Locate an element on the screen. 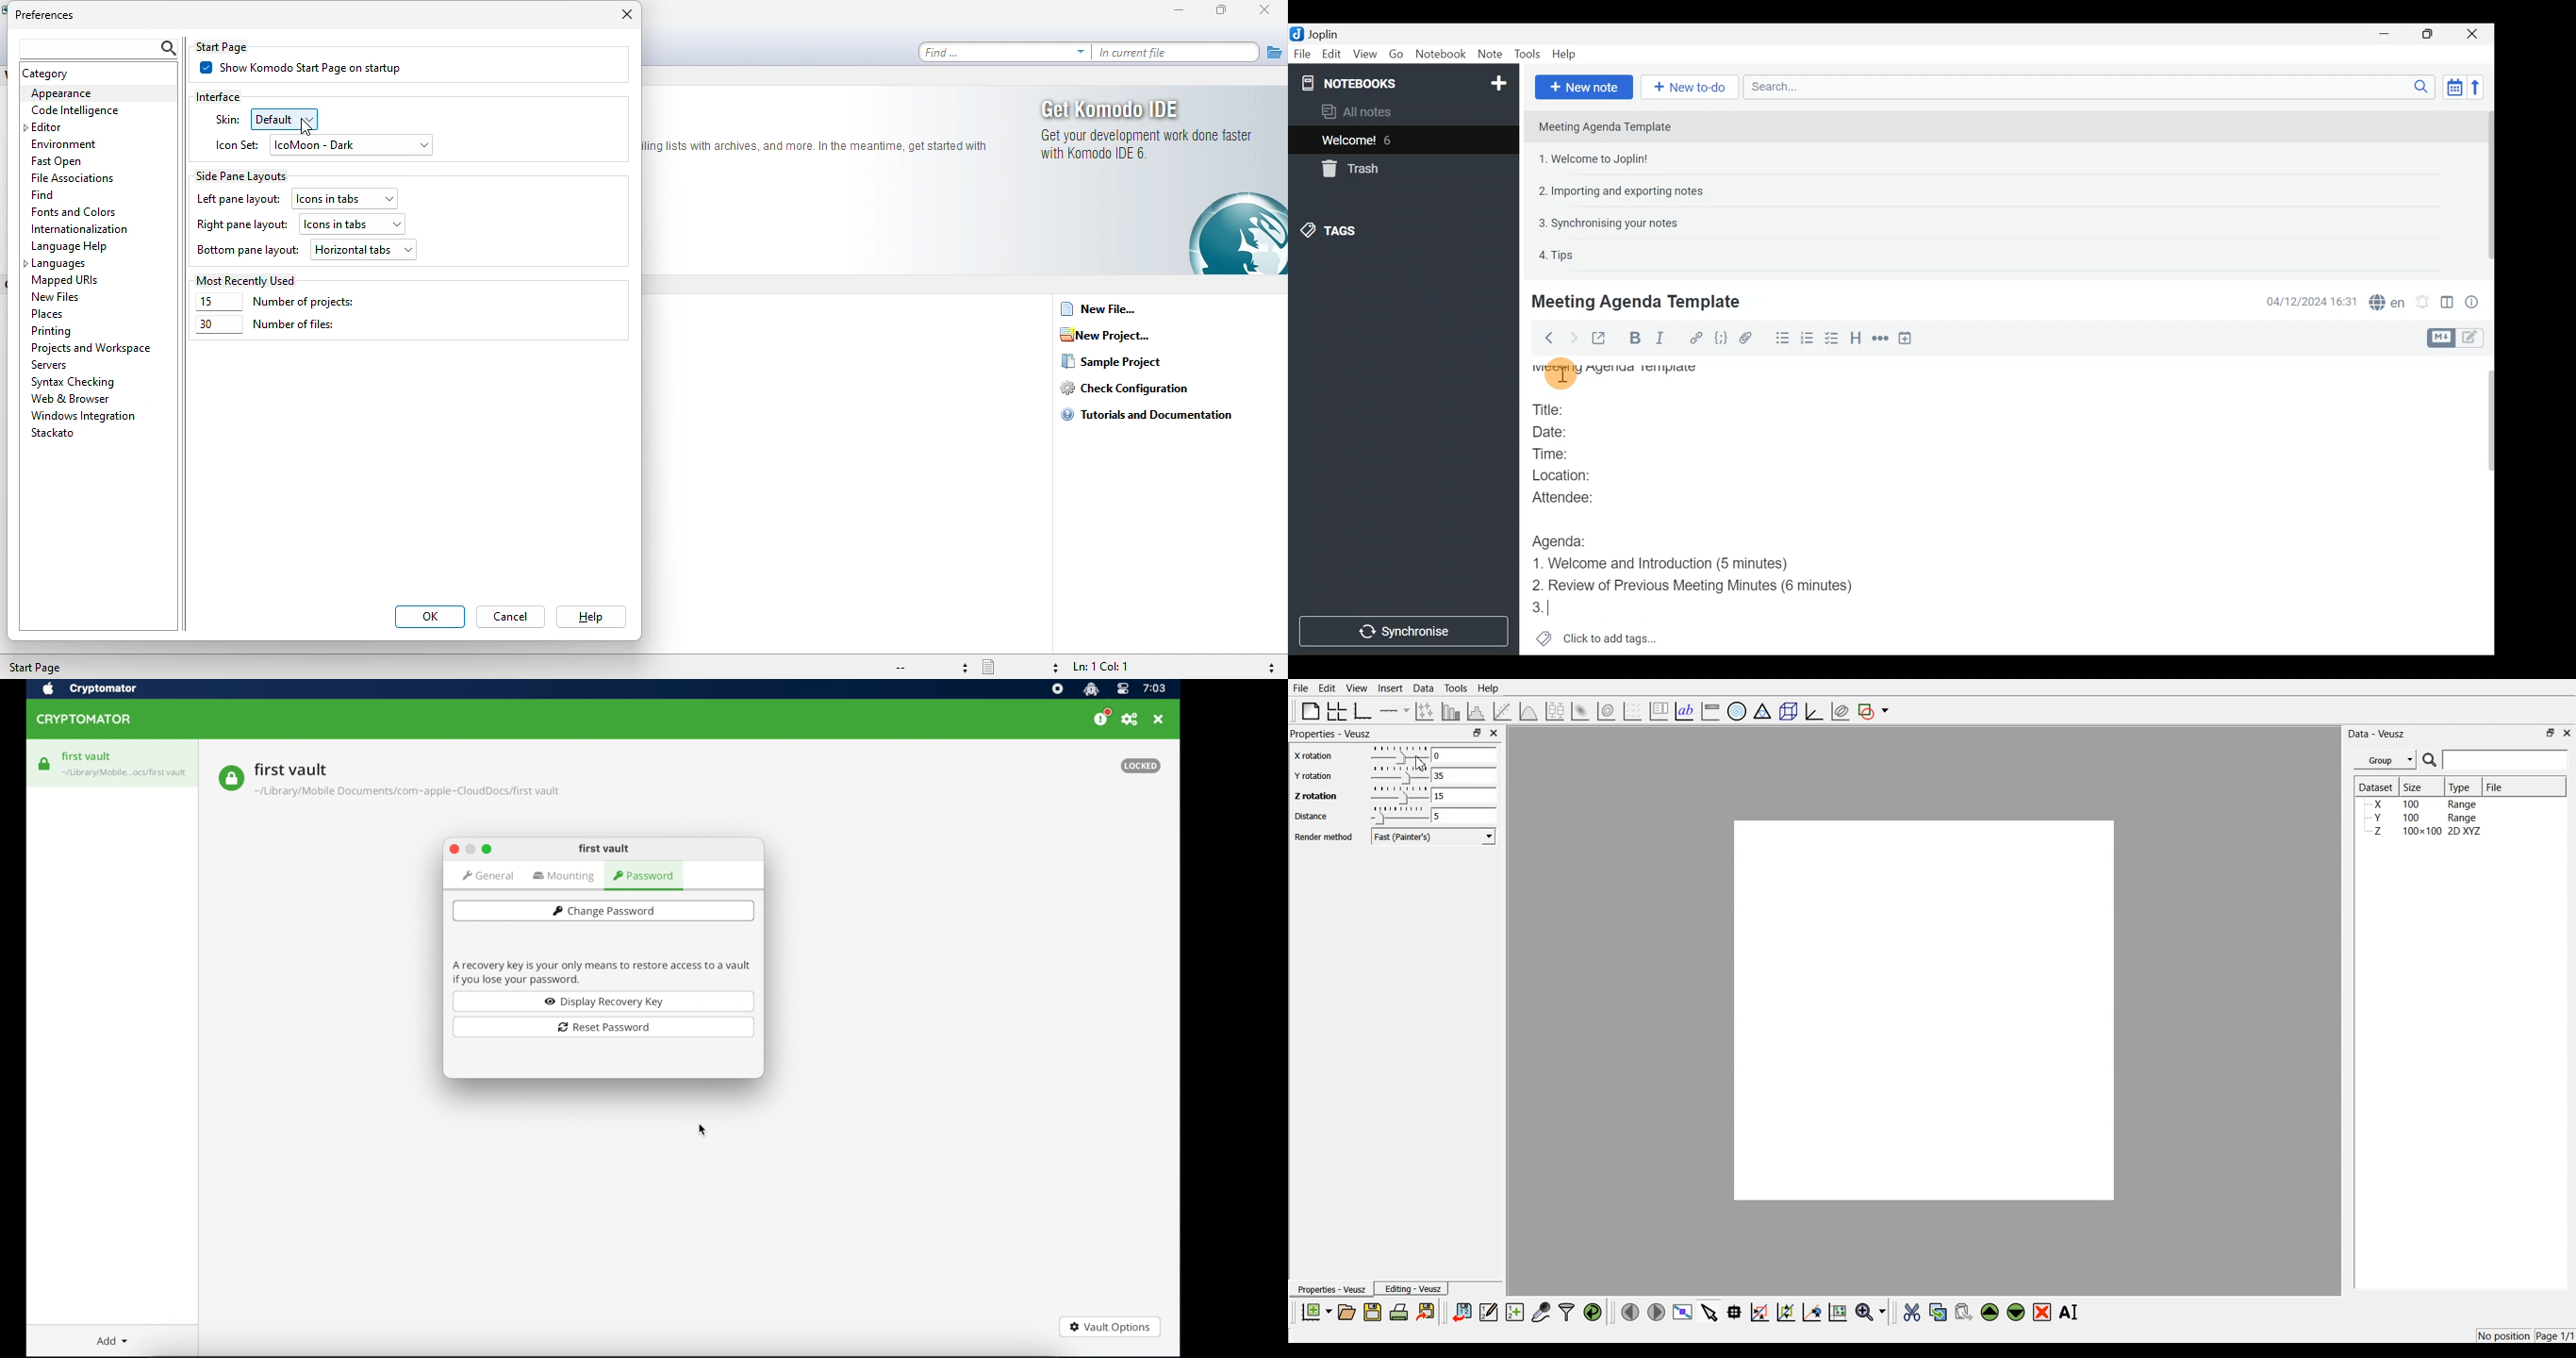 Image resolution: width=2576 pixels, height=1372 pixels. Z rotation is located at coordinates (1313, 796).